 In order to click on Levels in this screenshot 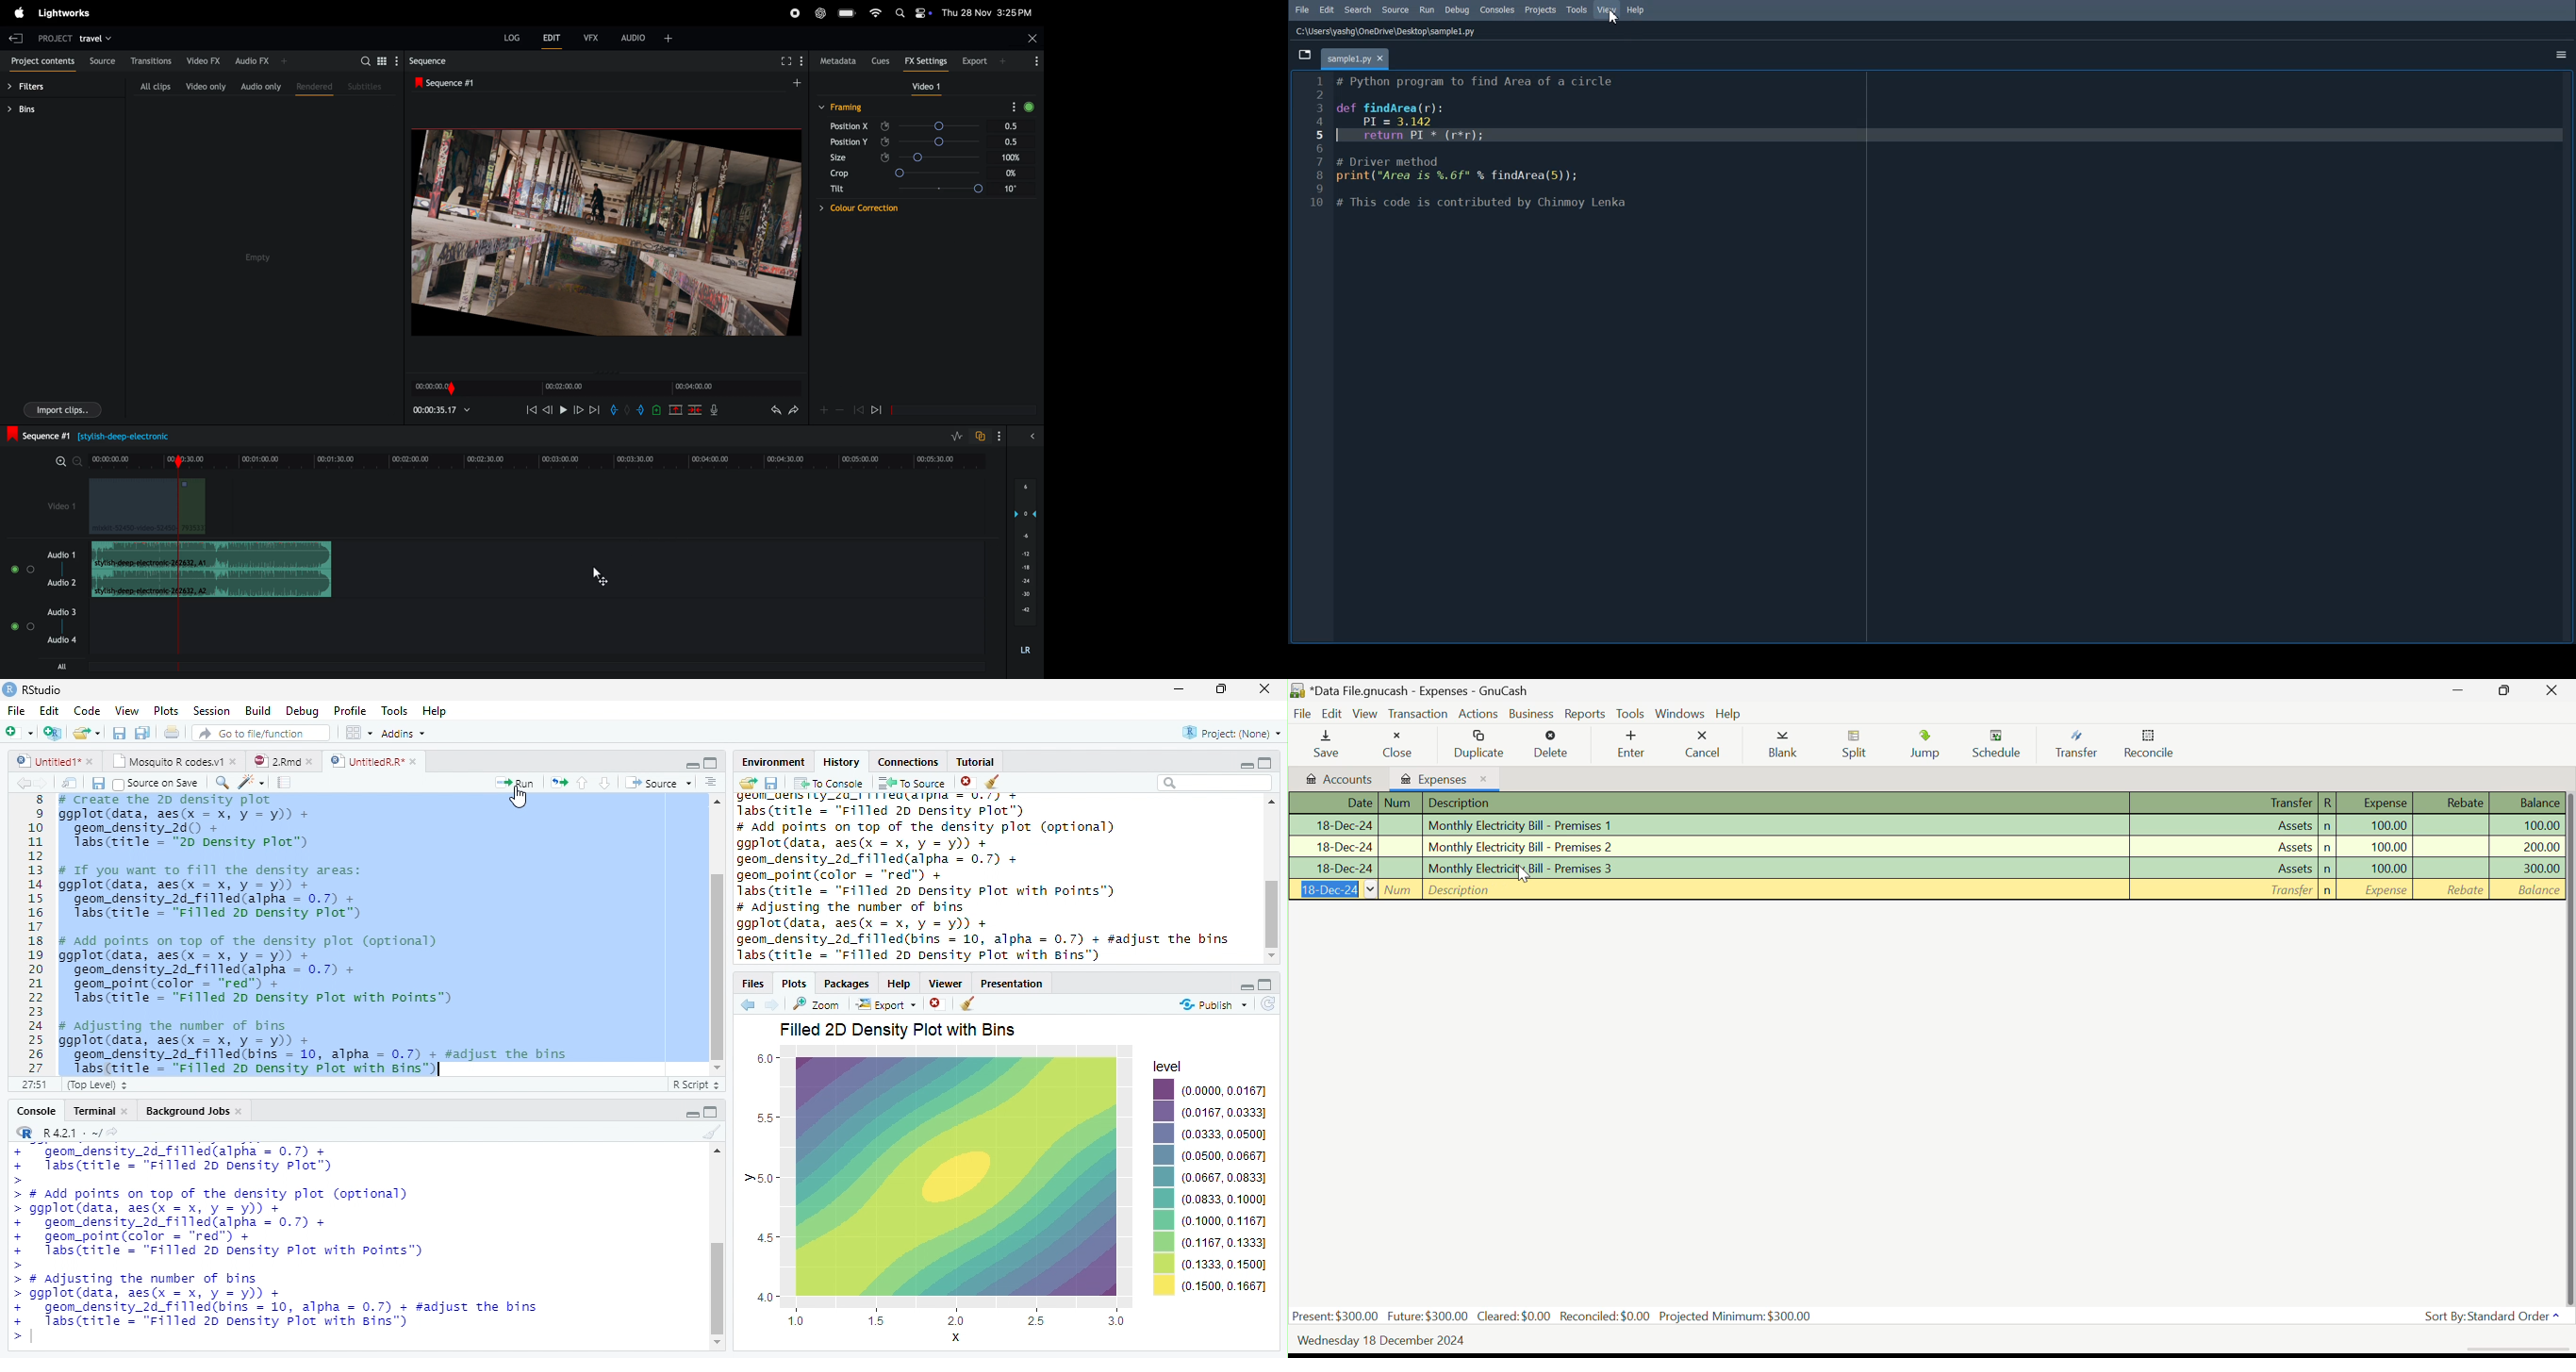, I will do `click(1164, 1187)`.